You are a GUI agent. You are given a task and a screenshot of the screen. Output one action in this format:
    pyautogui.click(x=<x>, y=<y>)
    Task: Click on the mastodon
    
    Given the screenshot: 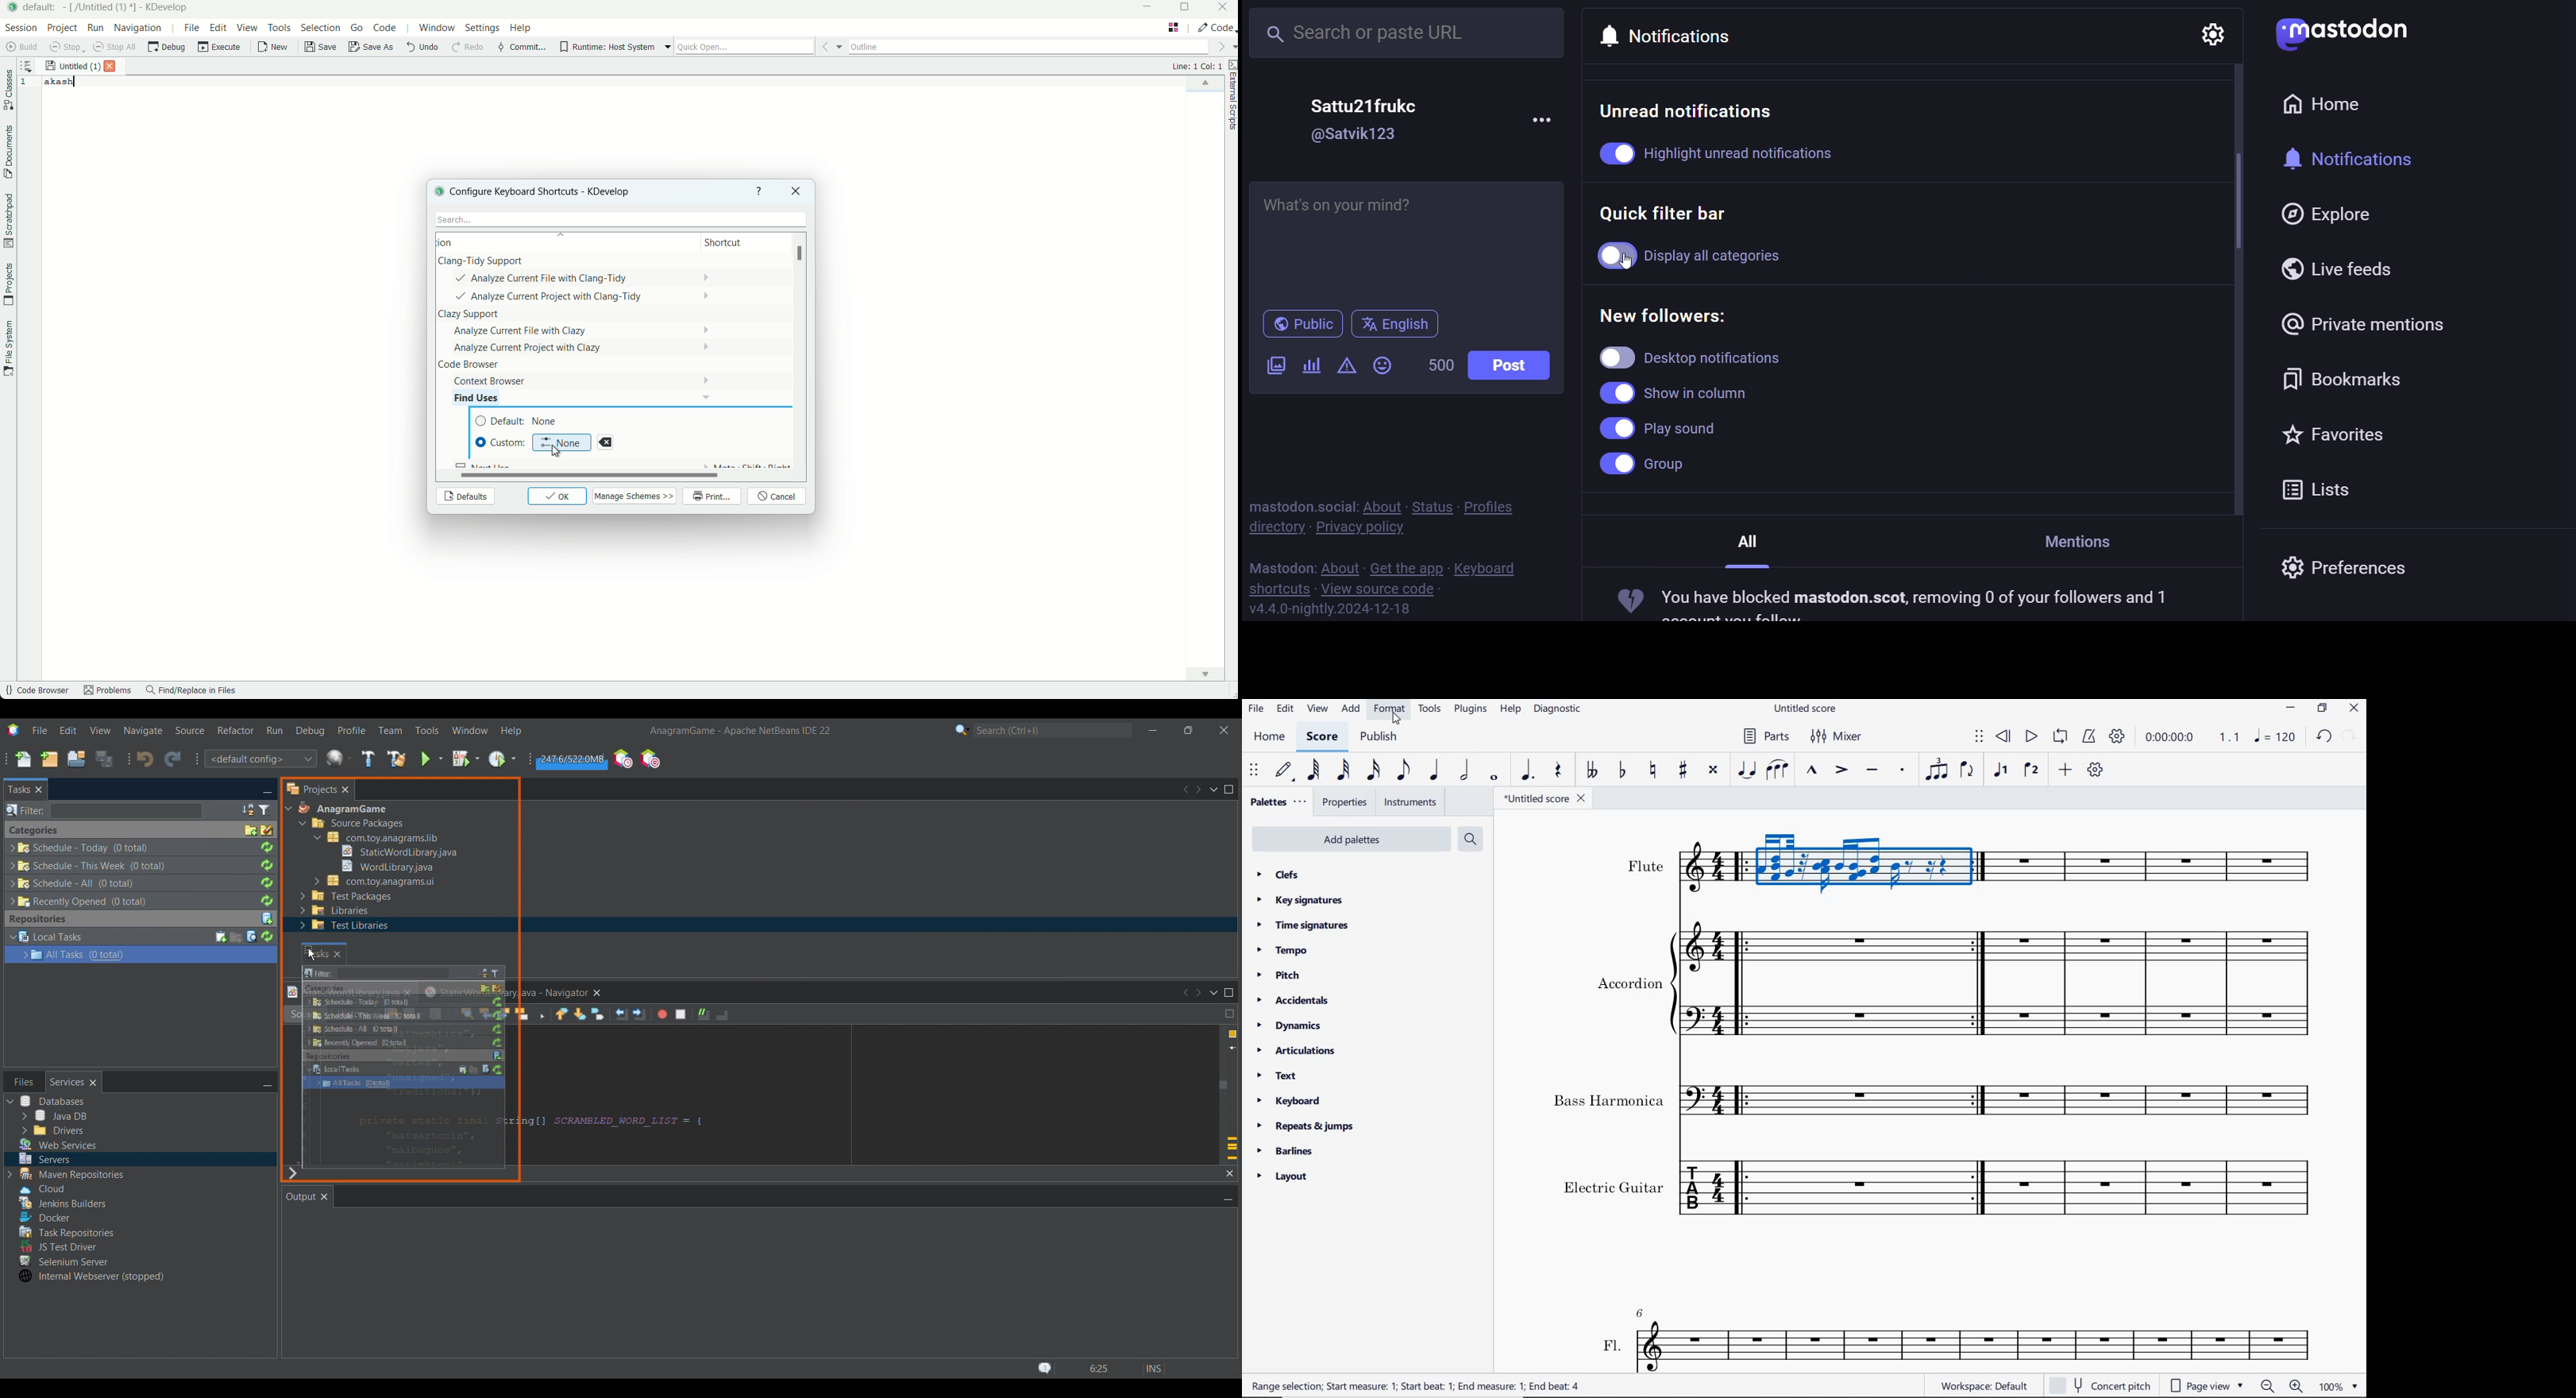 What is the action you would take?
    pyautogui.click(x=2341, y=32)
    